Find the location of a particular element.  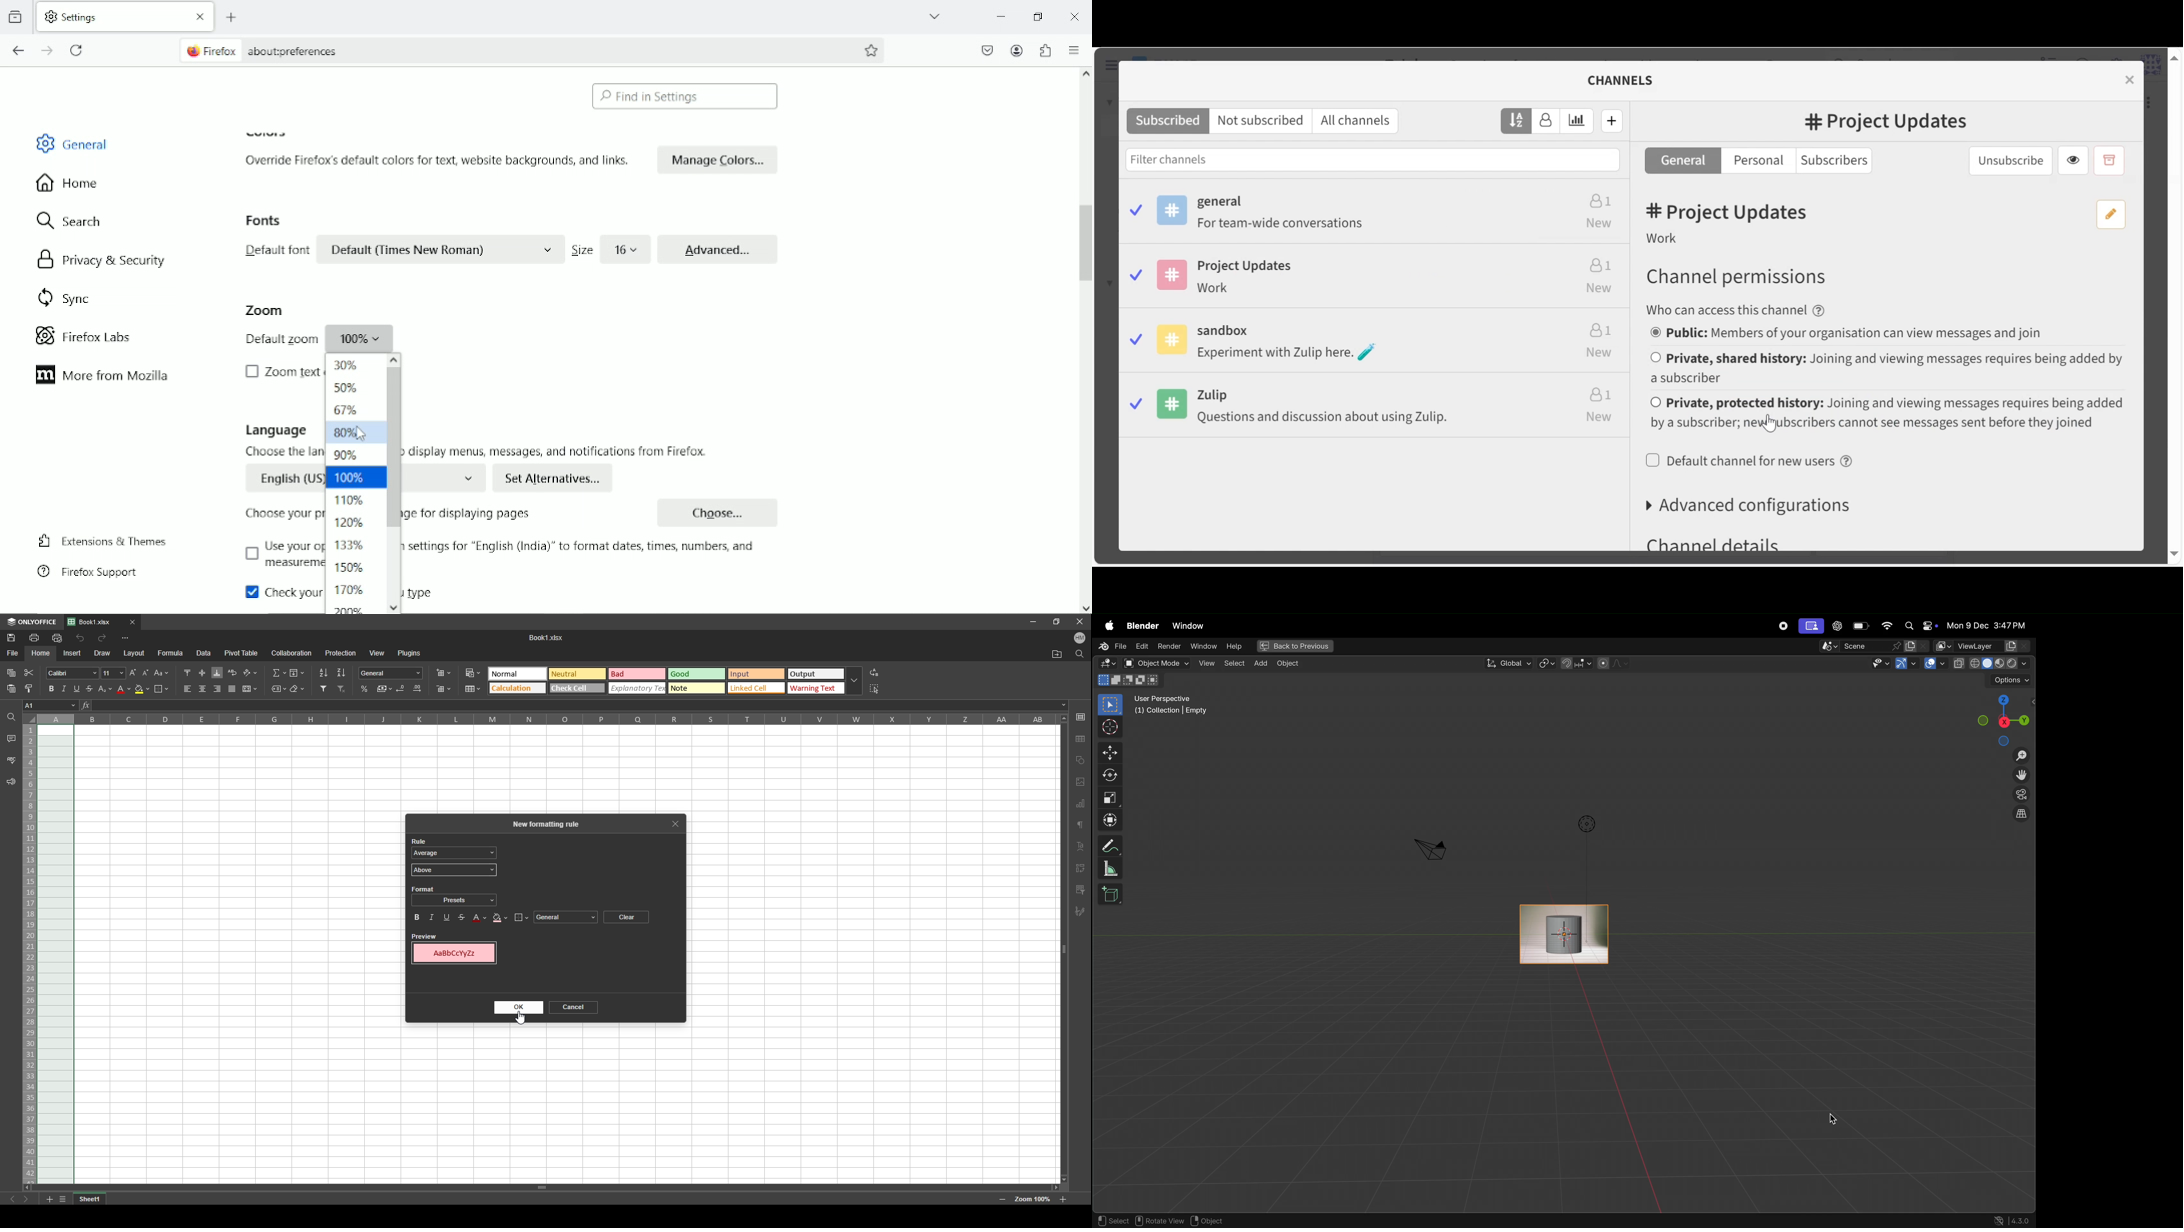

add sheet is located at coordinates (49, 1200).